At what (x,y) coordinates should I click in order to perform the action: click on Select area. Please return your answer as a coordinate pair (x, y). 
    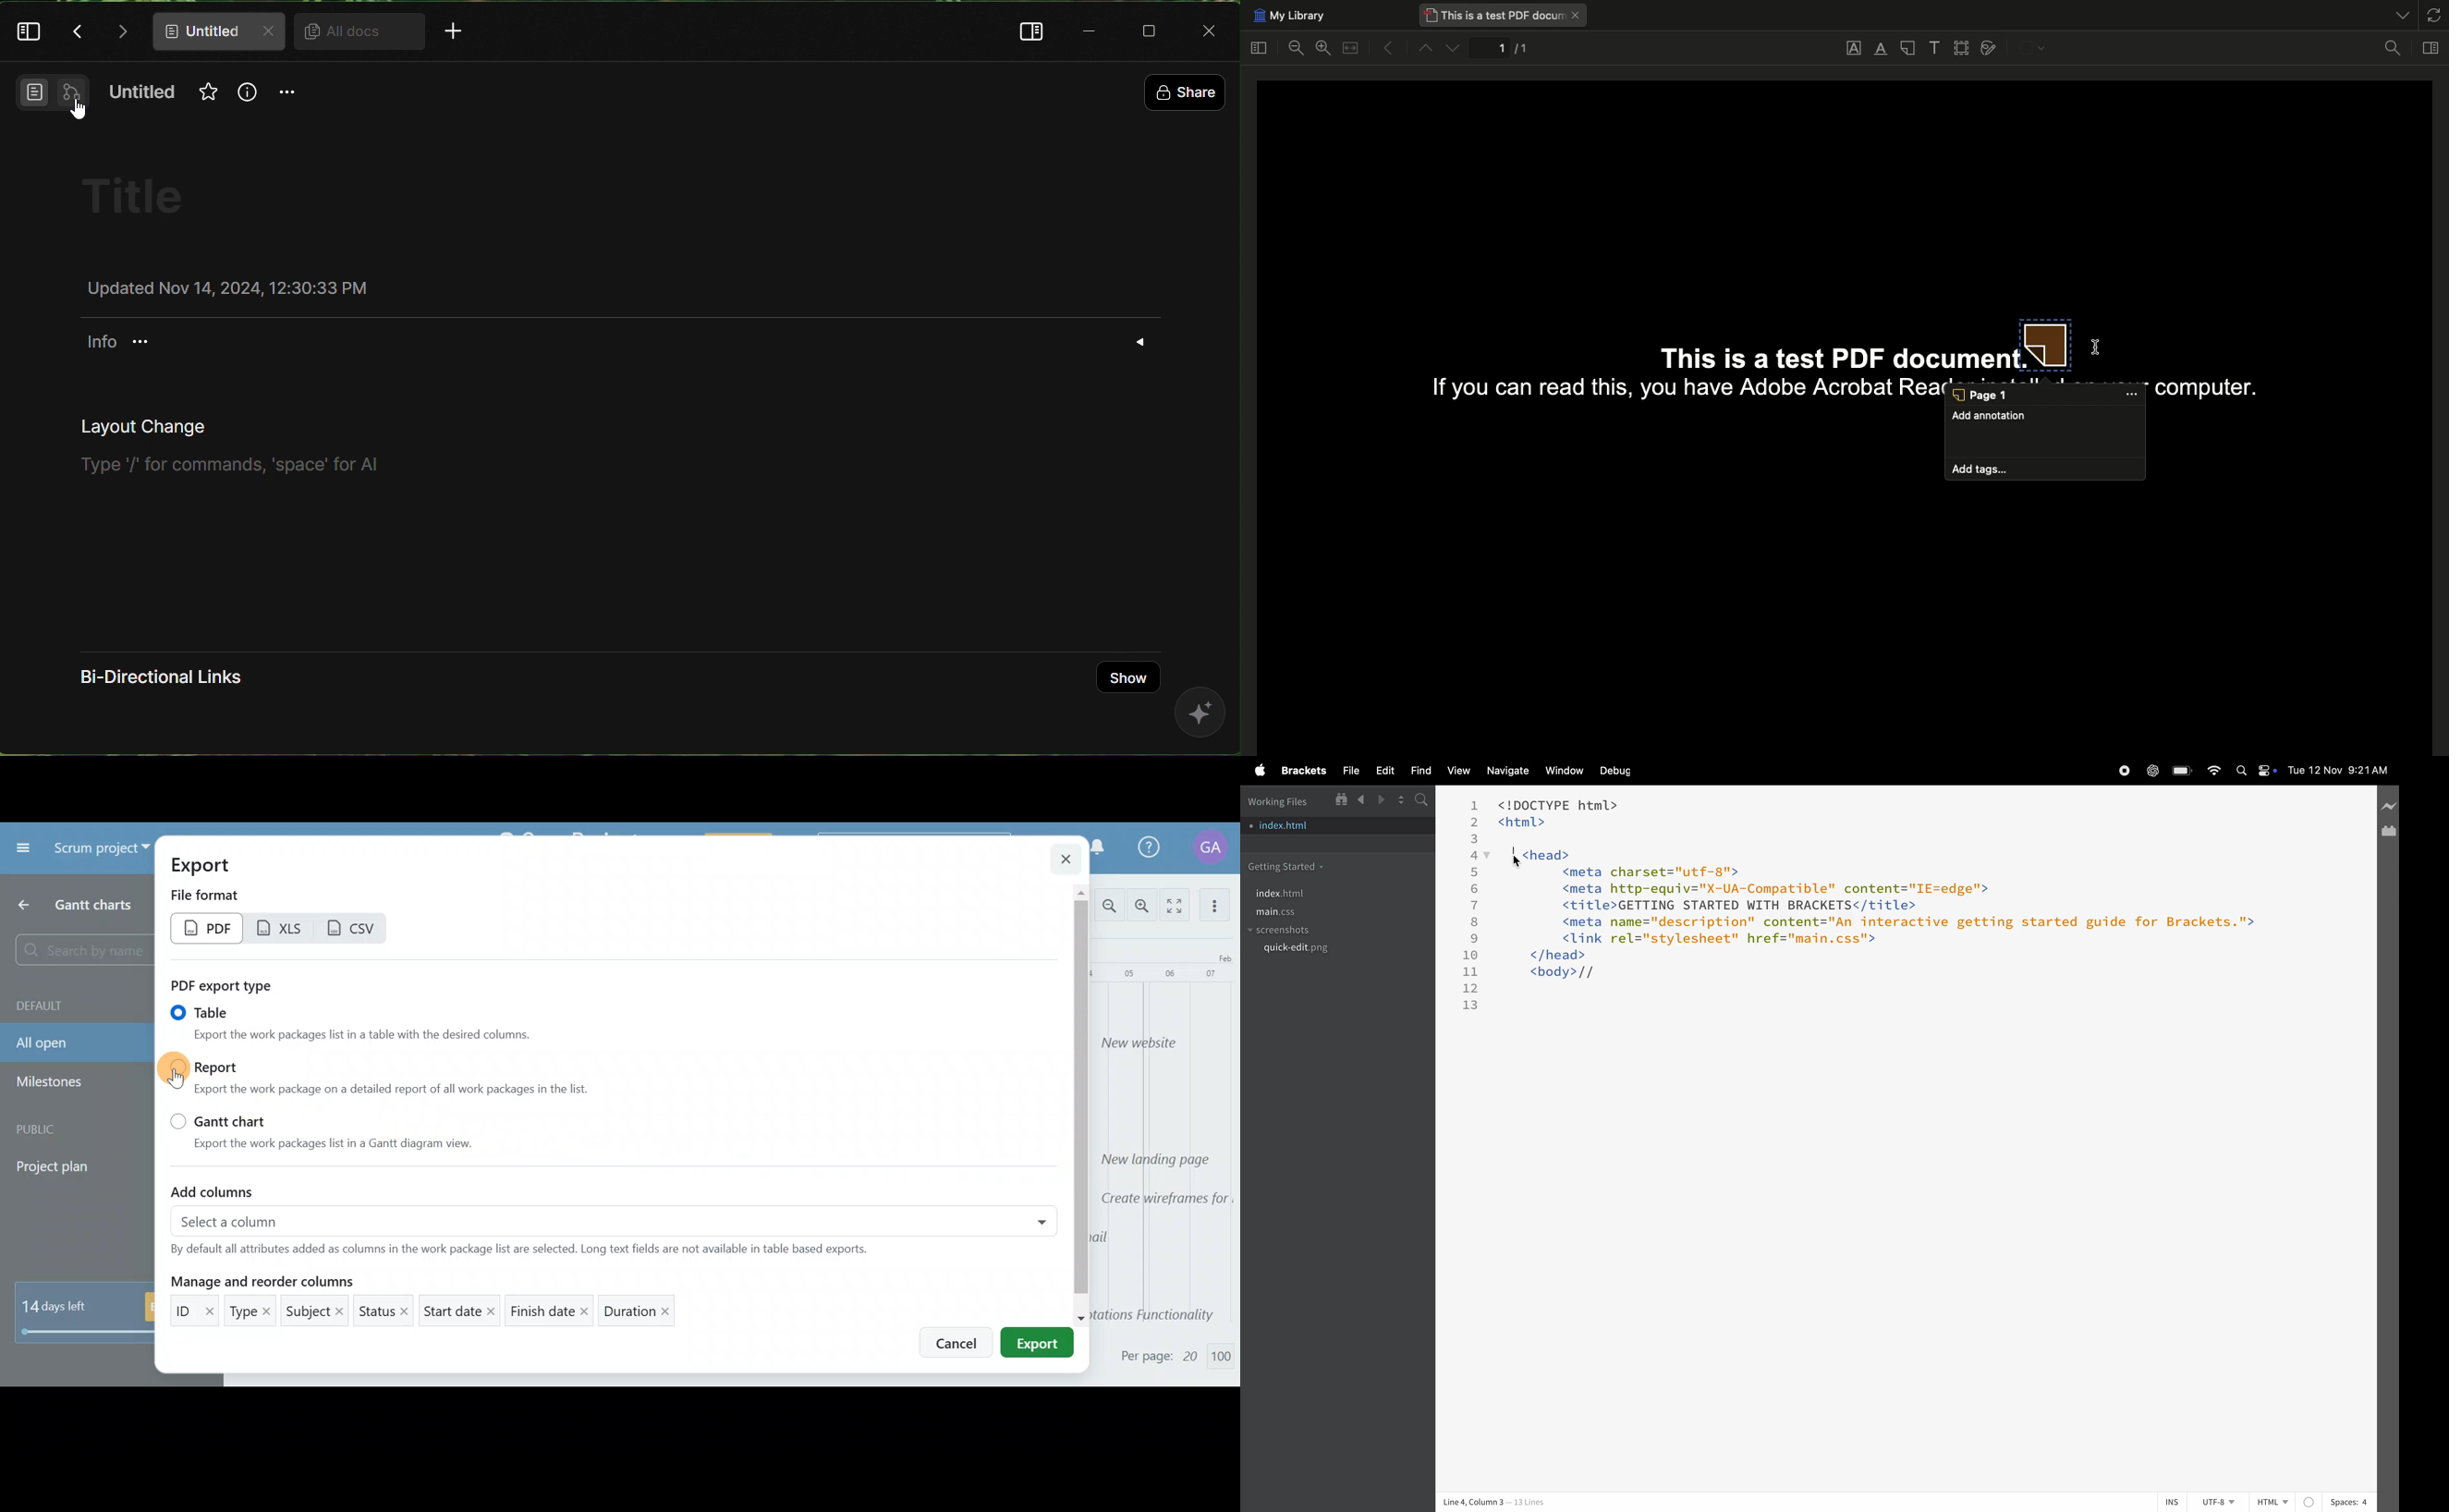
    Looking at the image, I should click on (1963, 49).